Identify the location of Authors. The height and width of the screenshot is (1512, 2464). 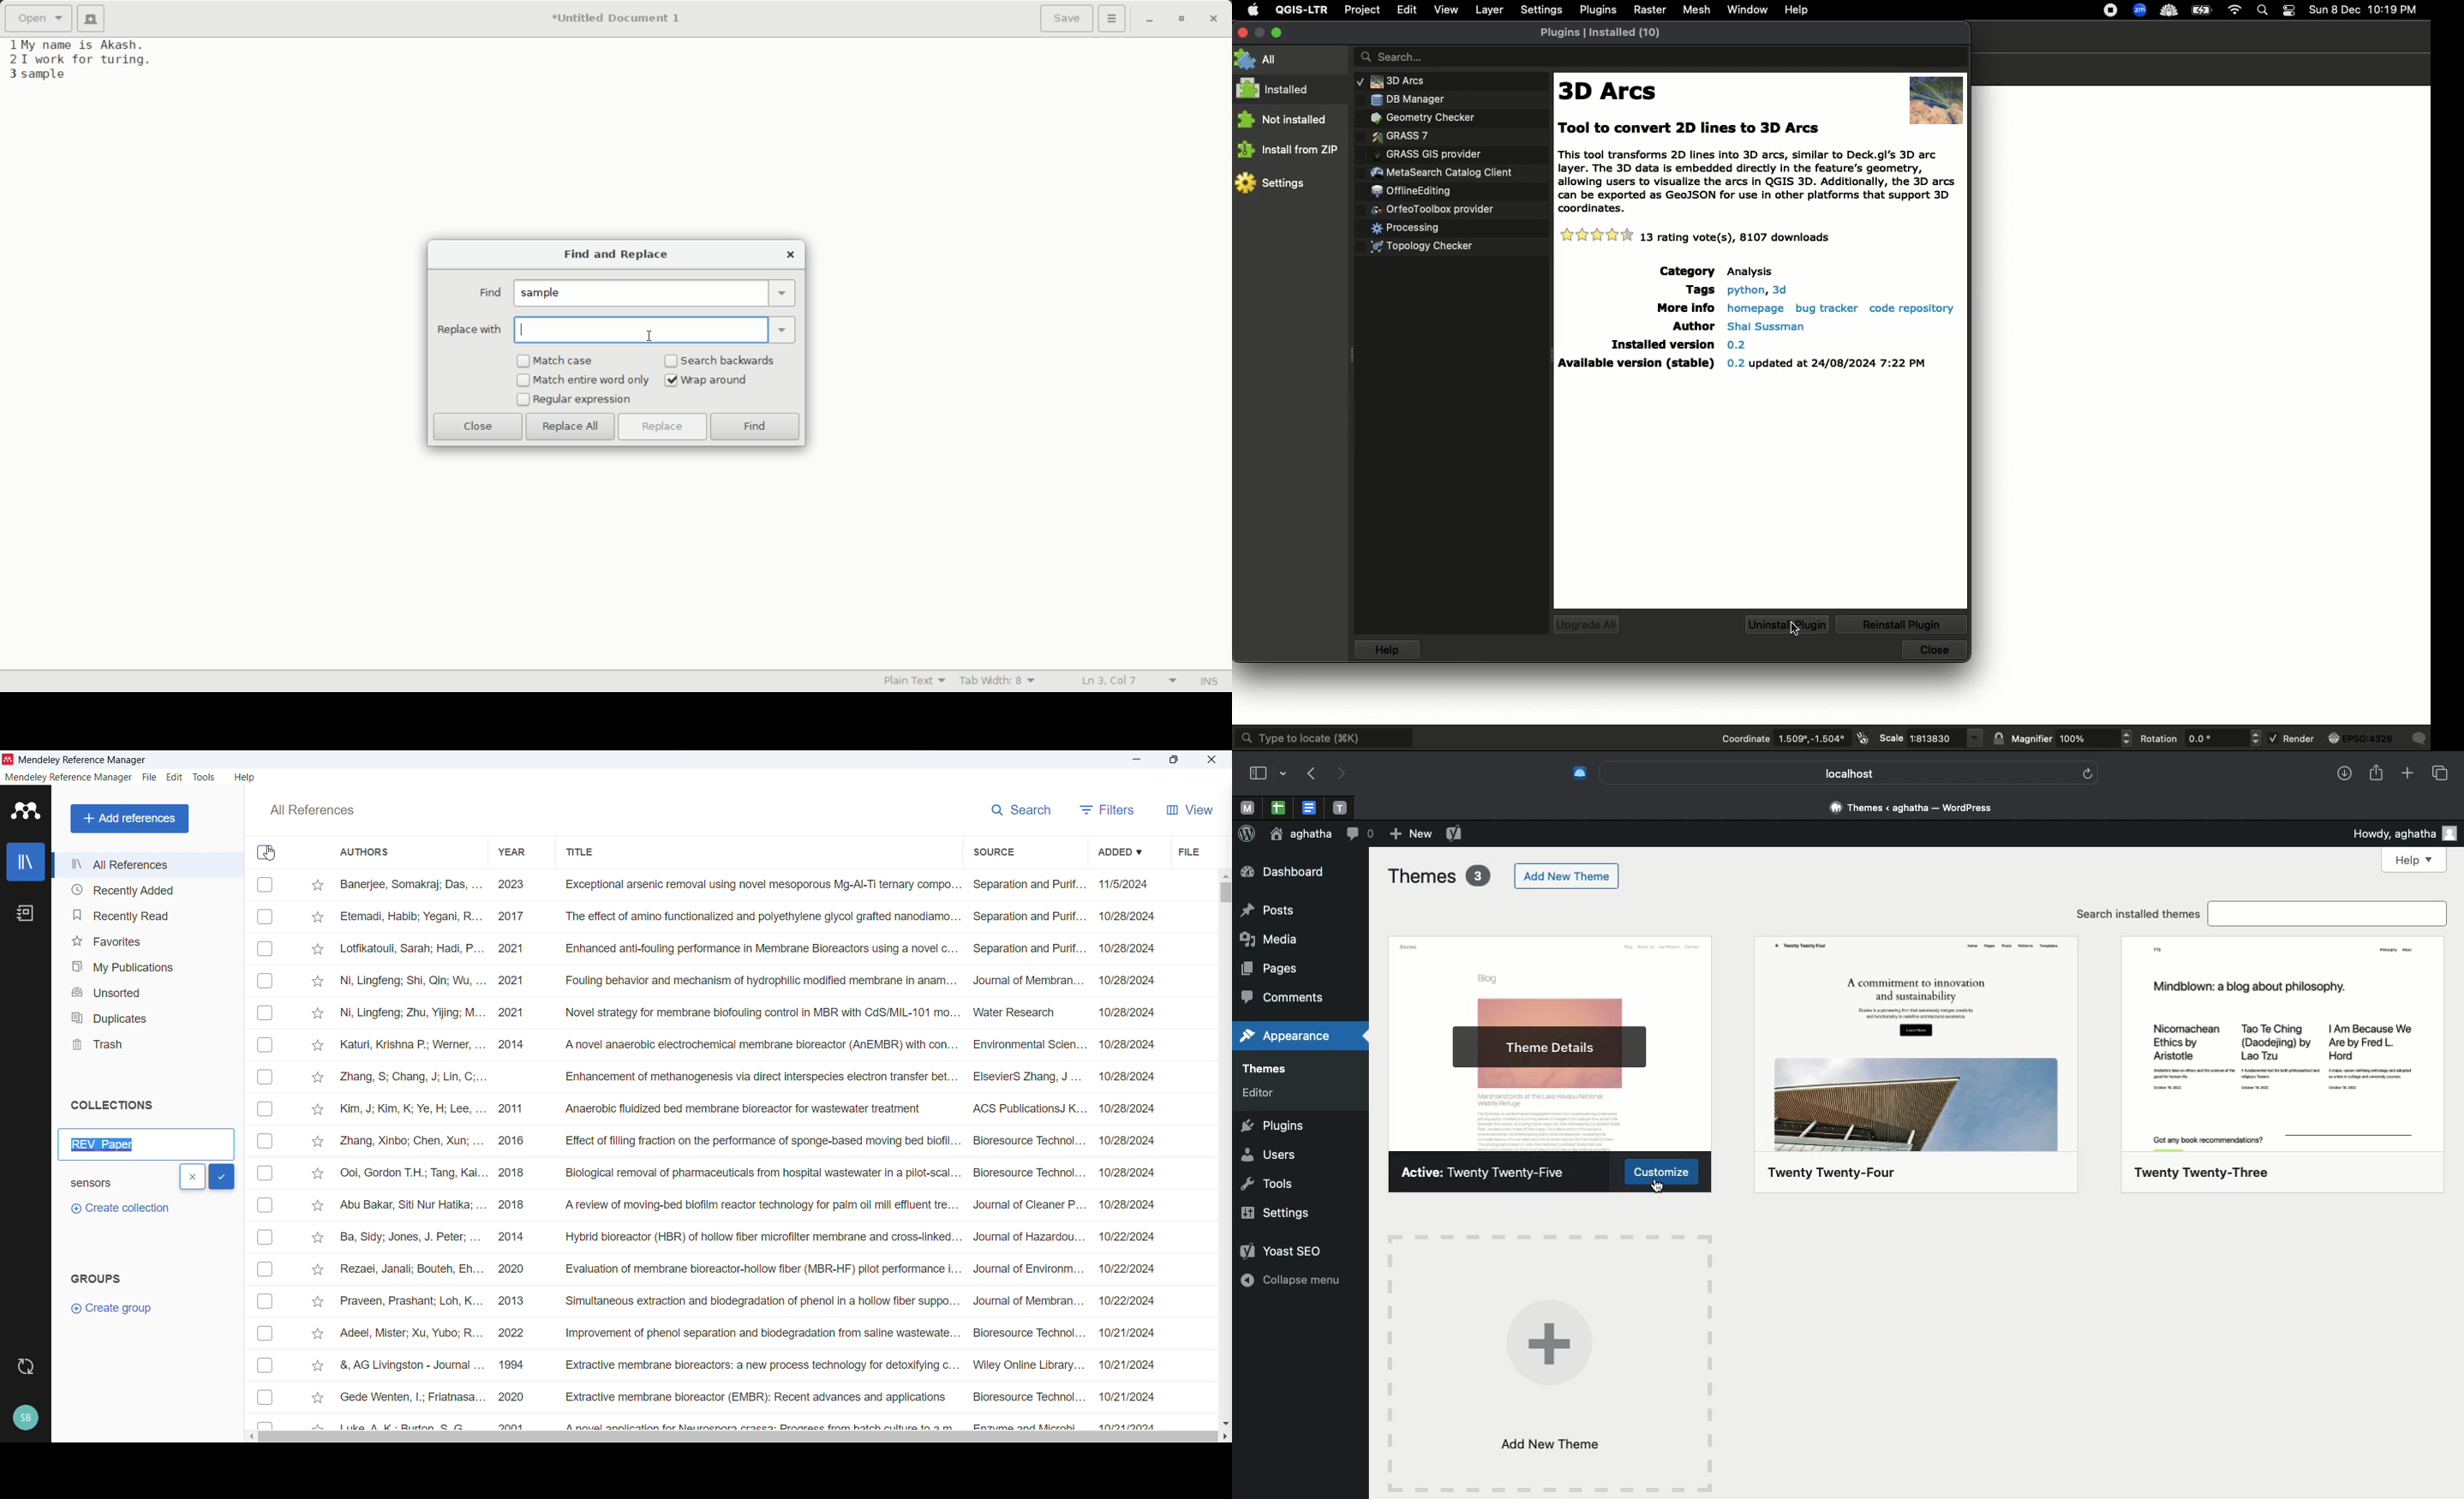
(365, 852).